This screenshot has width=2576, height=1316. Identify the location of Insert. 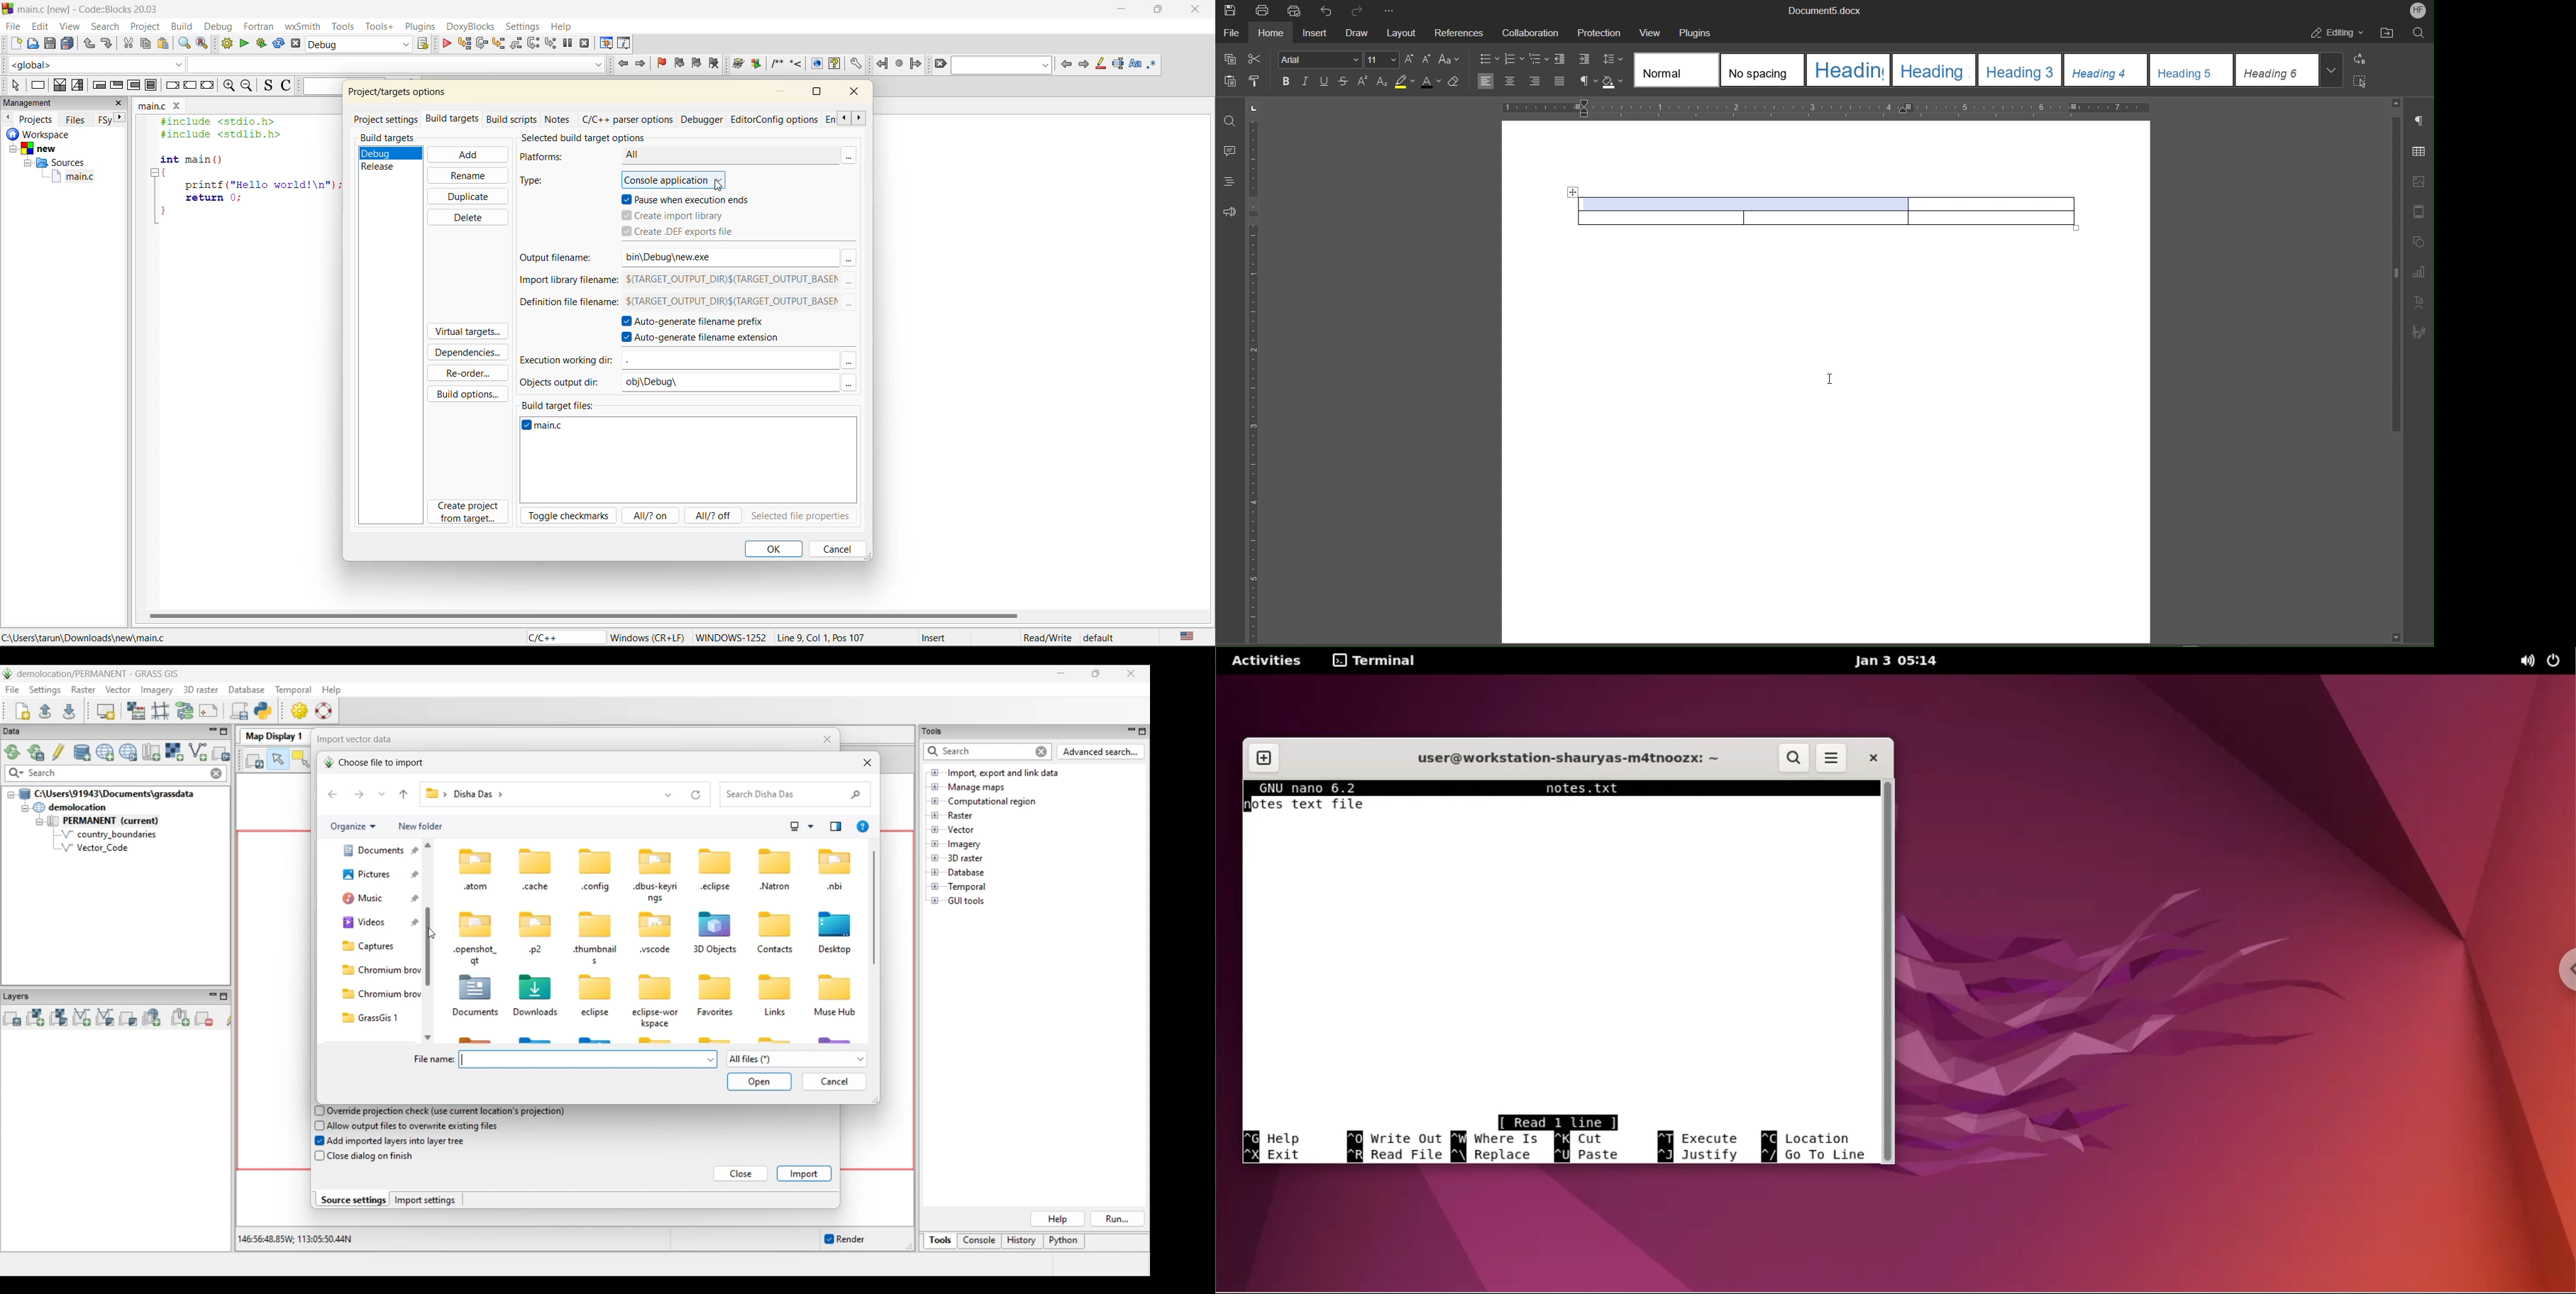
(953, 637).